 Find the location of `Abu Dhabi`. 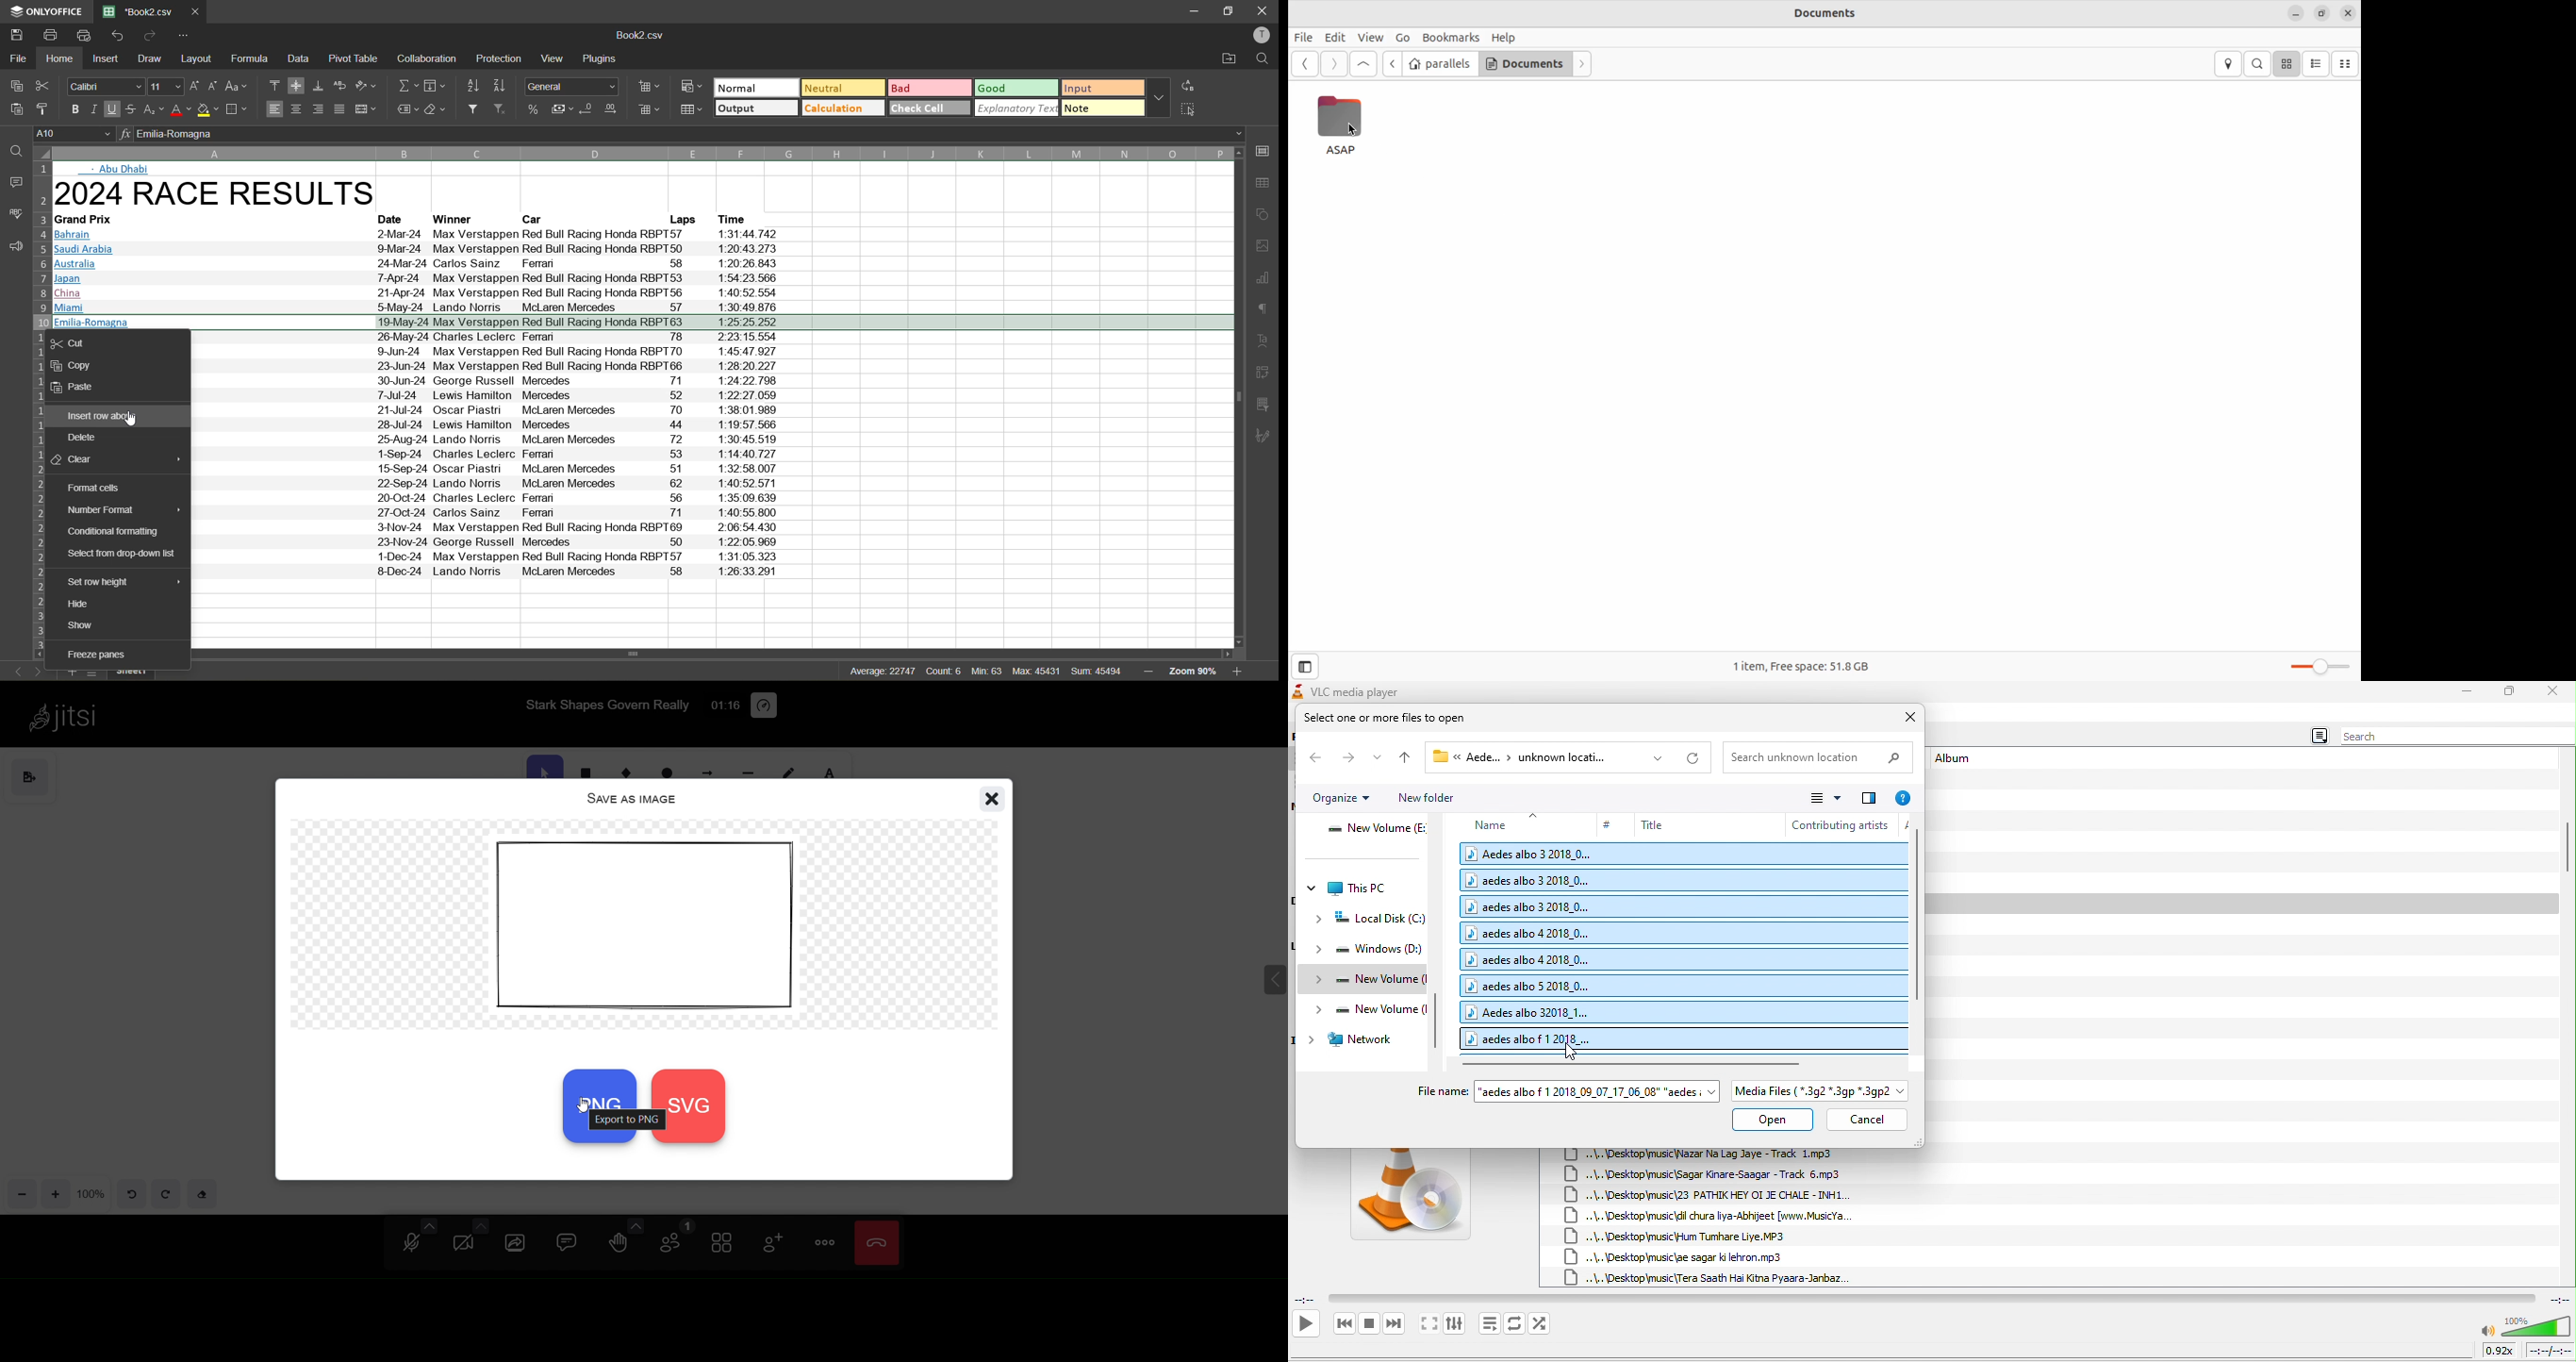

Abu Dhabi is located at coordinates (123, 170).